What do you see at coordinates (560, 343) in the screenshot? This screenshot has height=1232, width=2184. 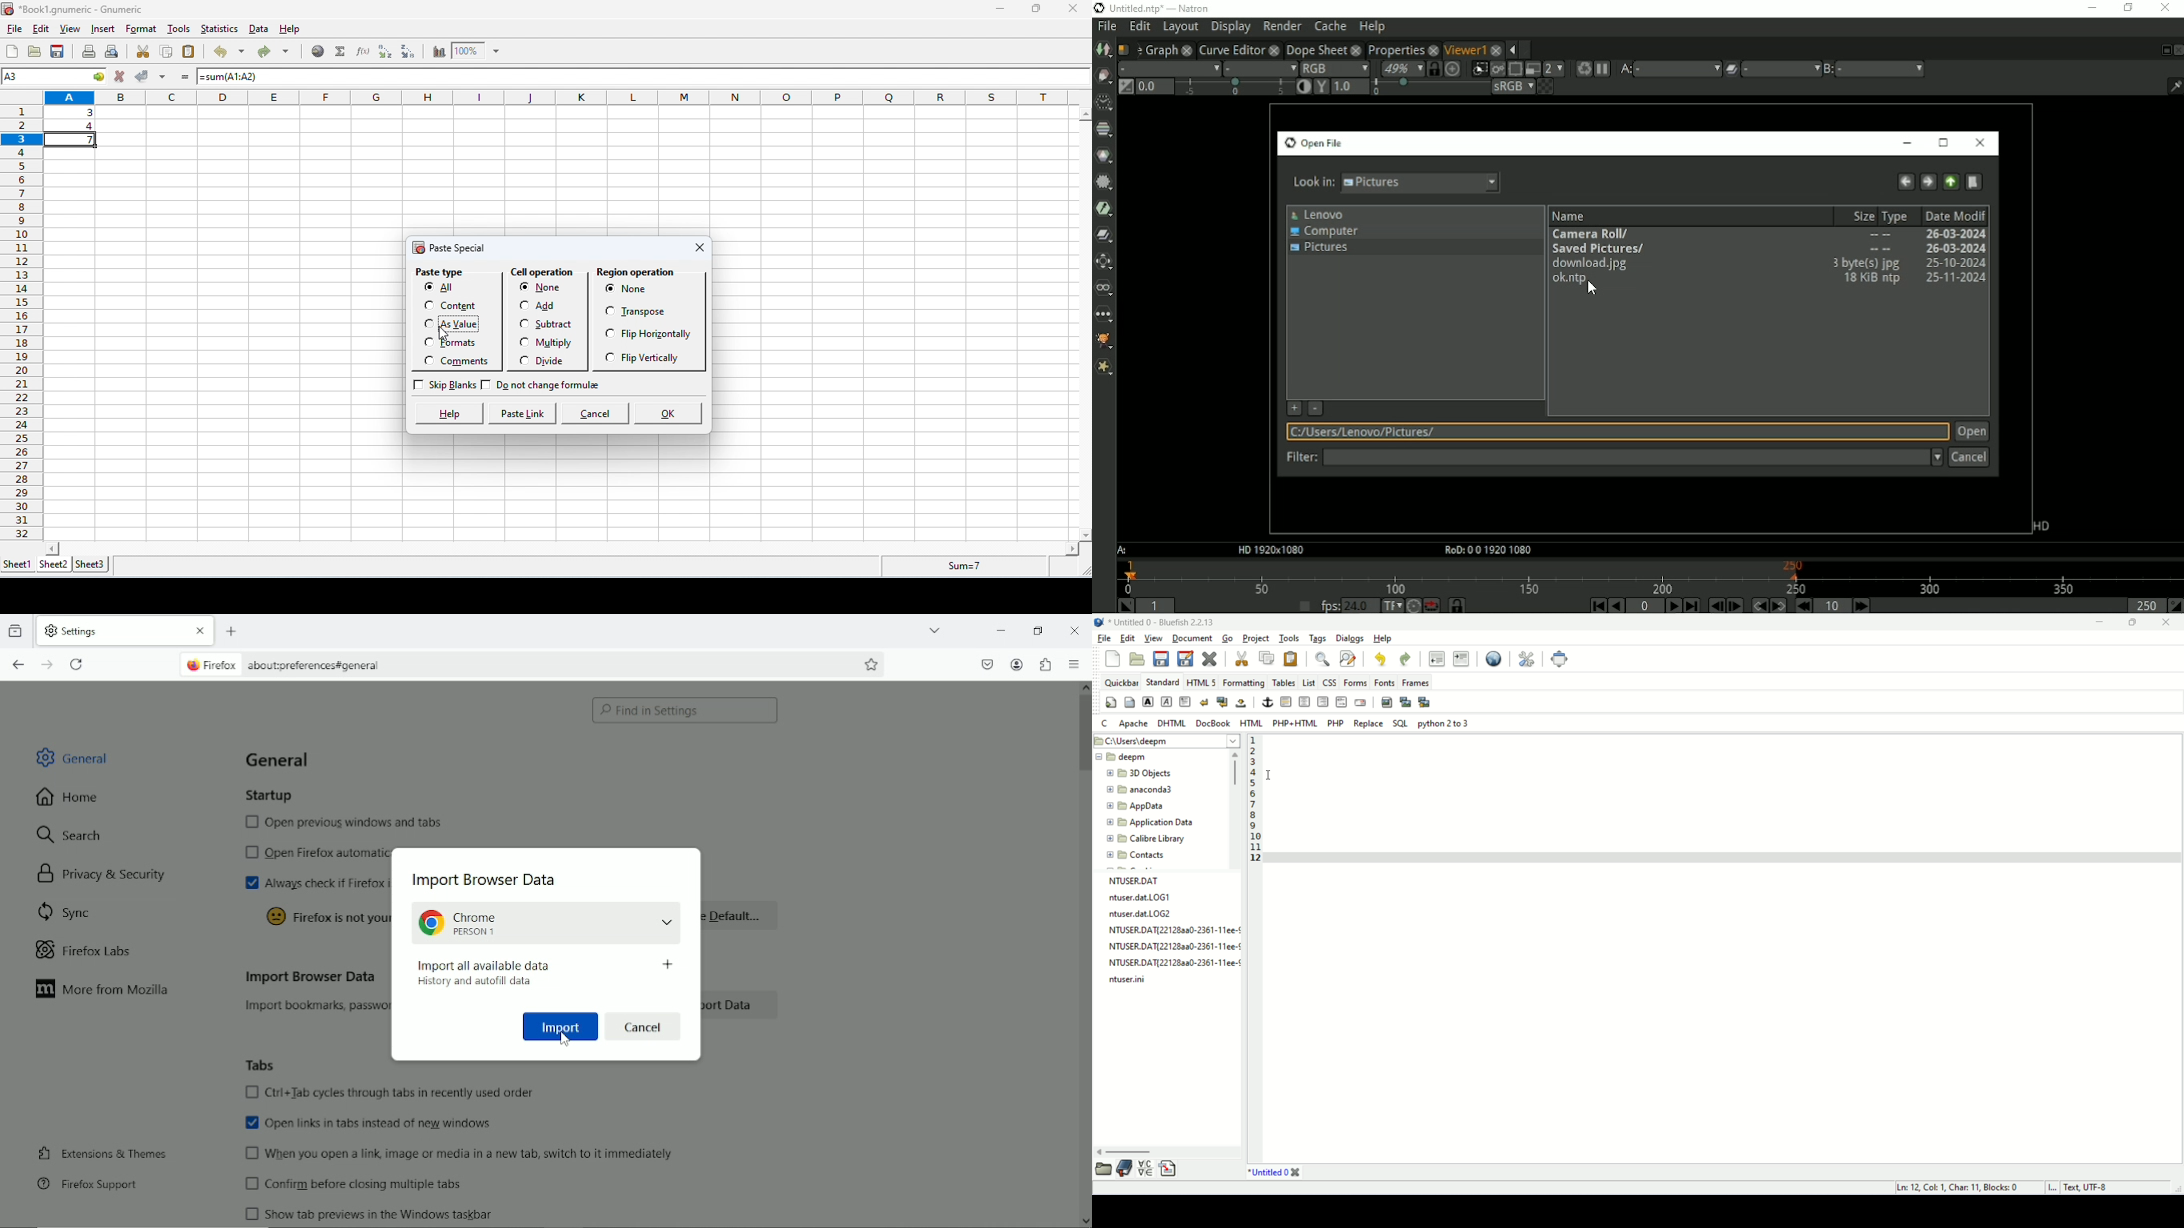 I see `multiply` at bounding box center [560, 343].